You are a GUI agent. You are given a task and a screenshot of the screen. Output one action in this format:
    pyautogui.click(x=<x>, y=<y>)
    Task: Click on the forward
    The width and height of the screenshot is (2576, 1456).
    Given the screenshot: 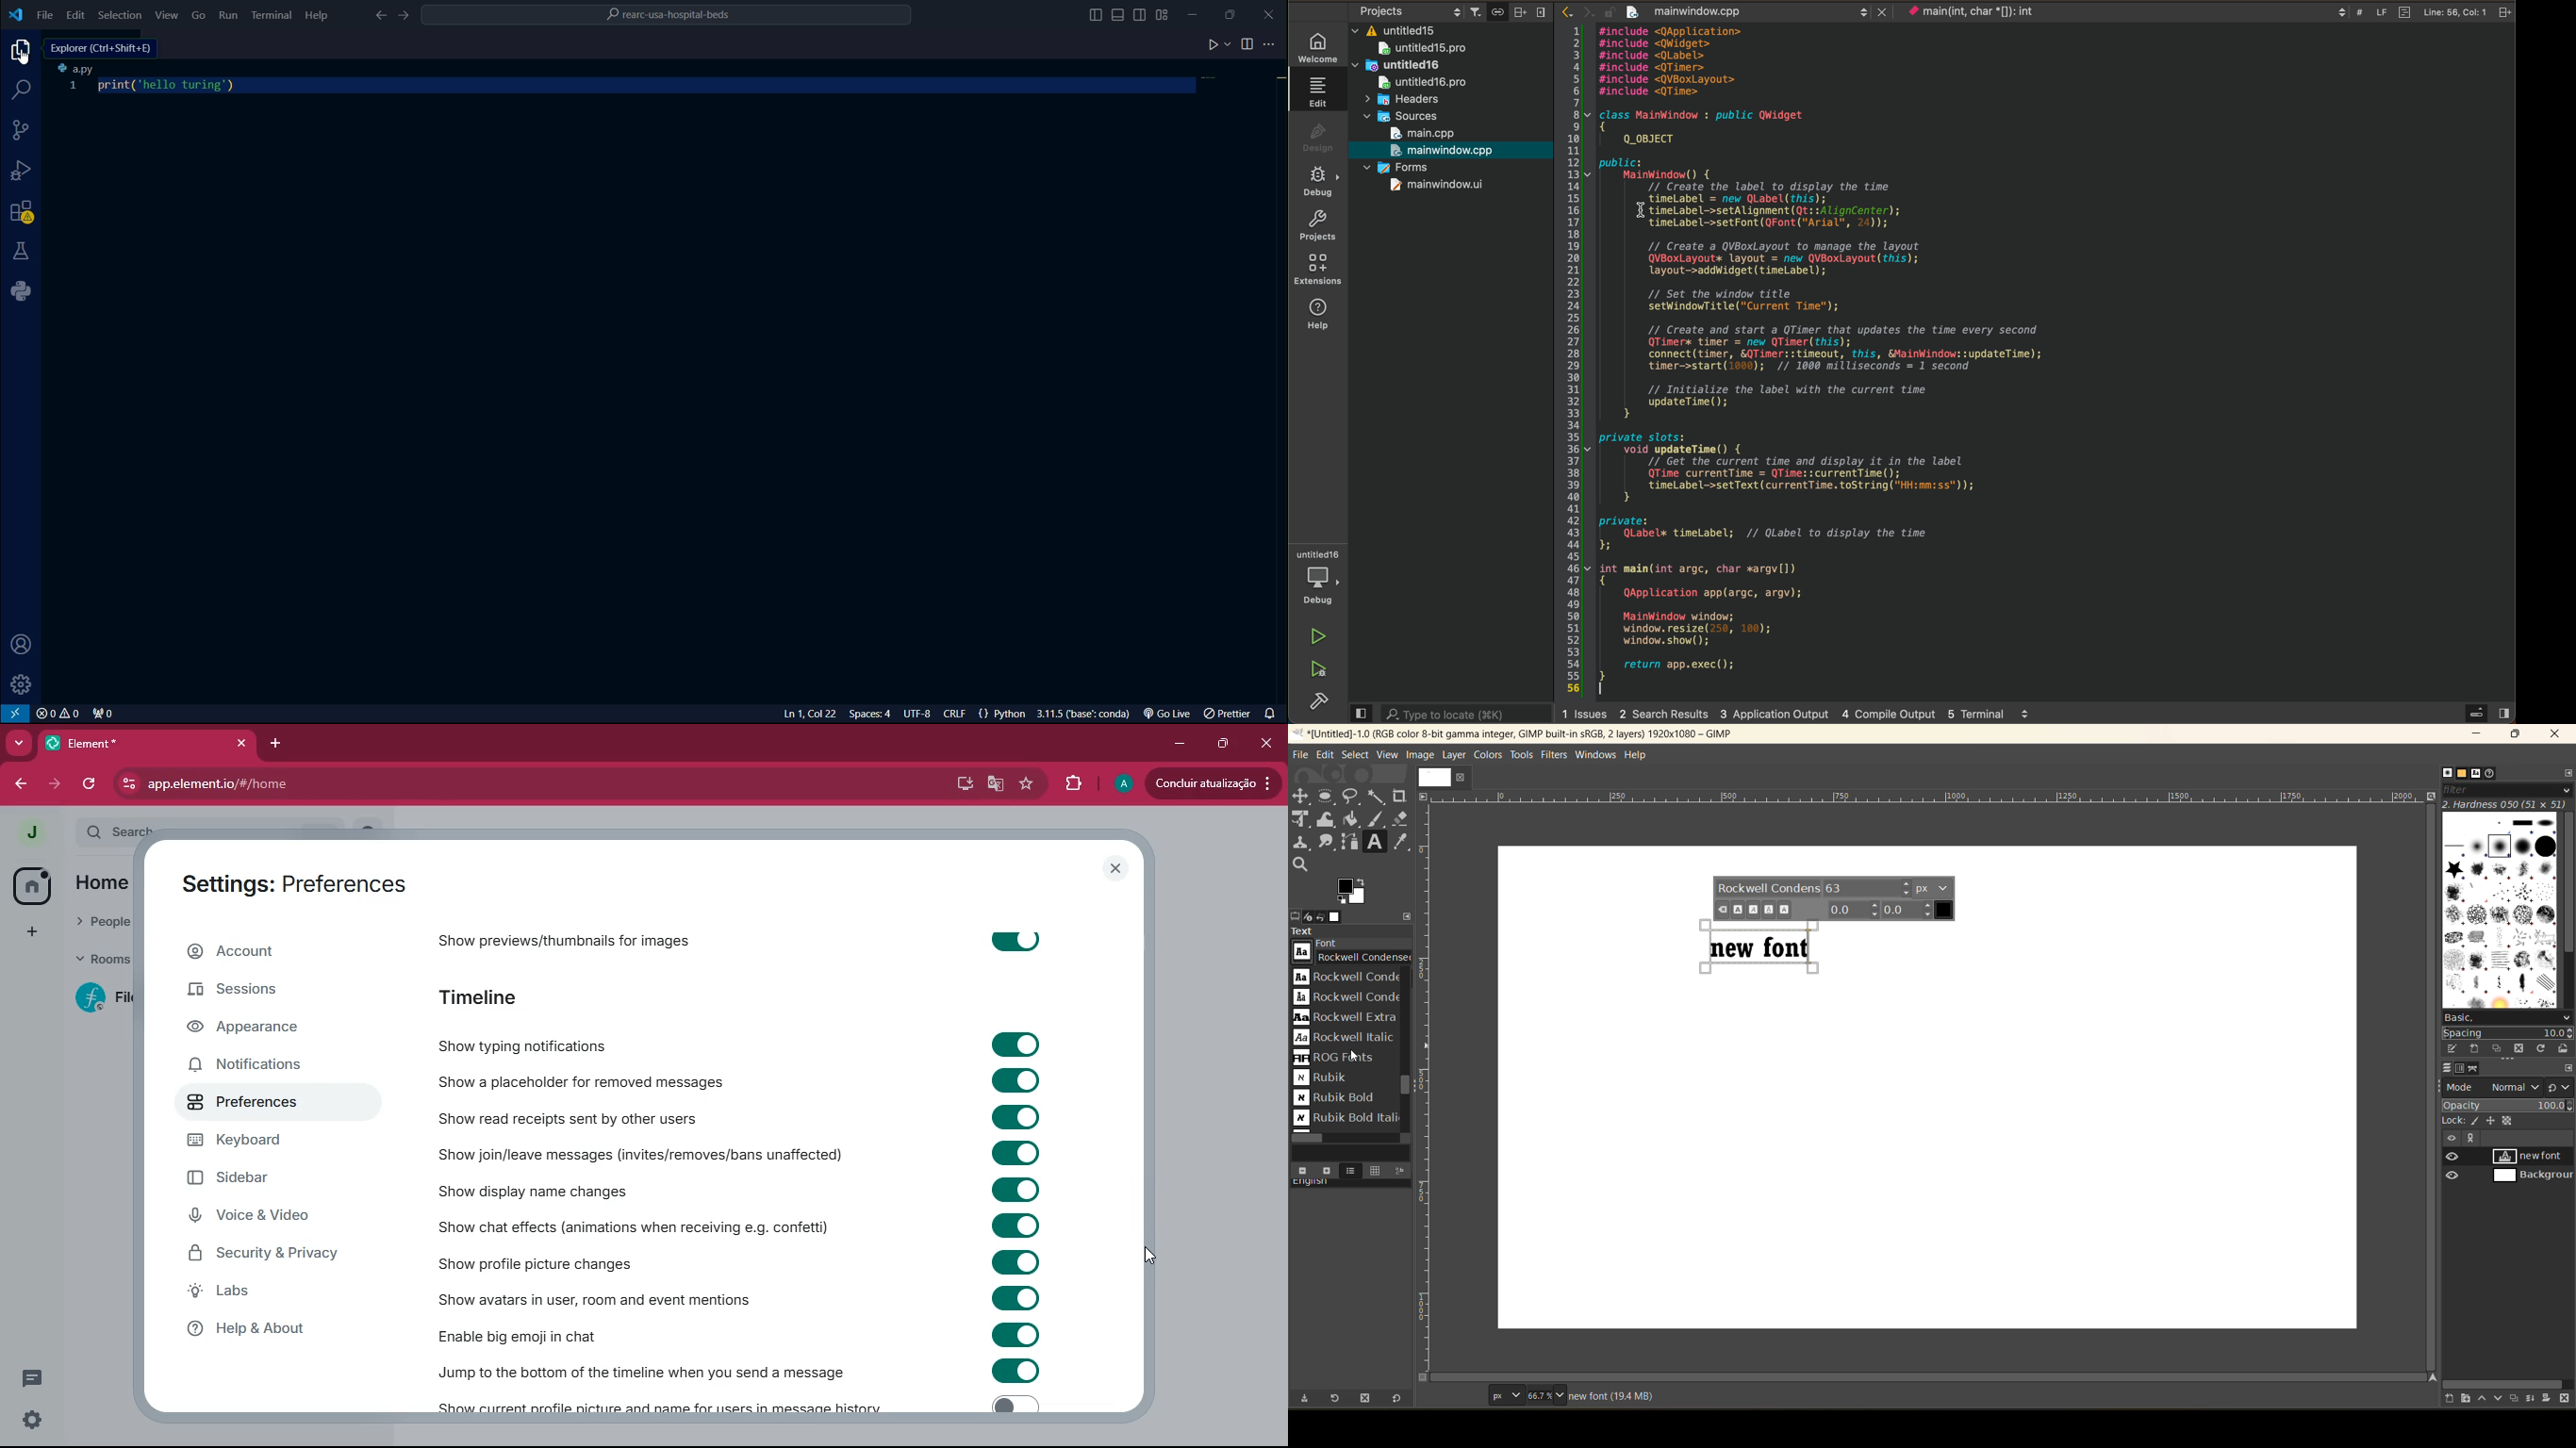 What is the action you would take?
    pyautogui.click(x=54, y=783)
    